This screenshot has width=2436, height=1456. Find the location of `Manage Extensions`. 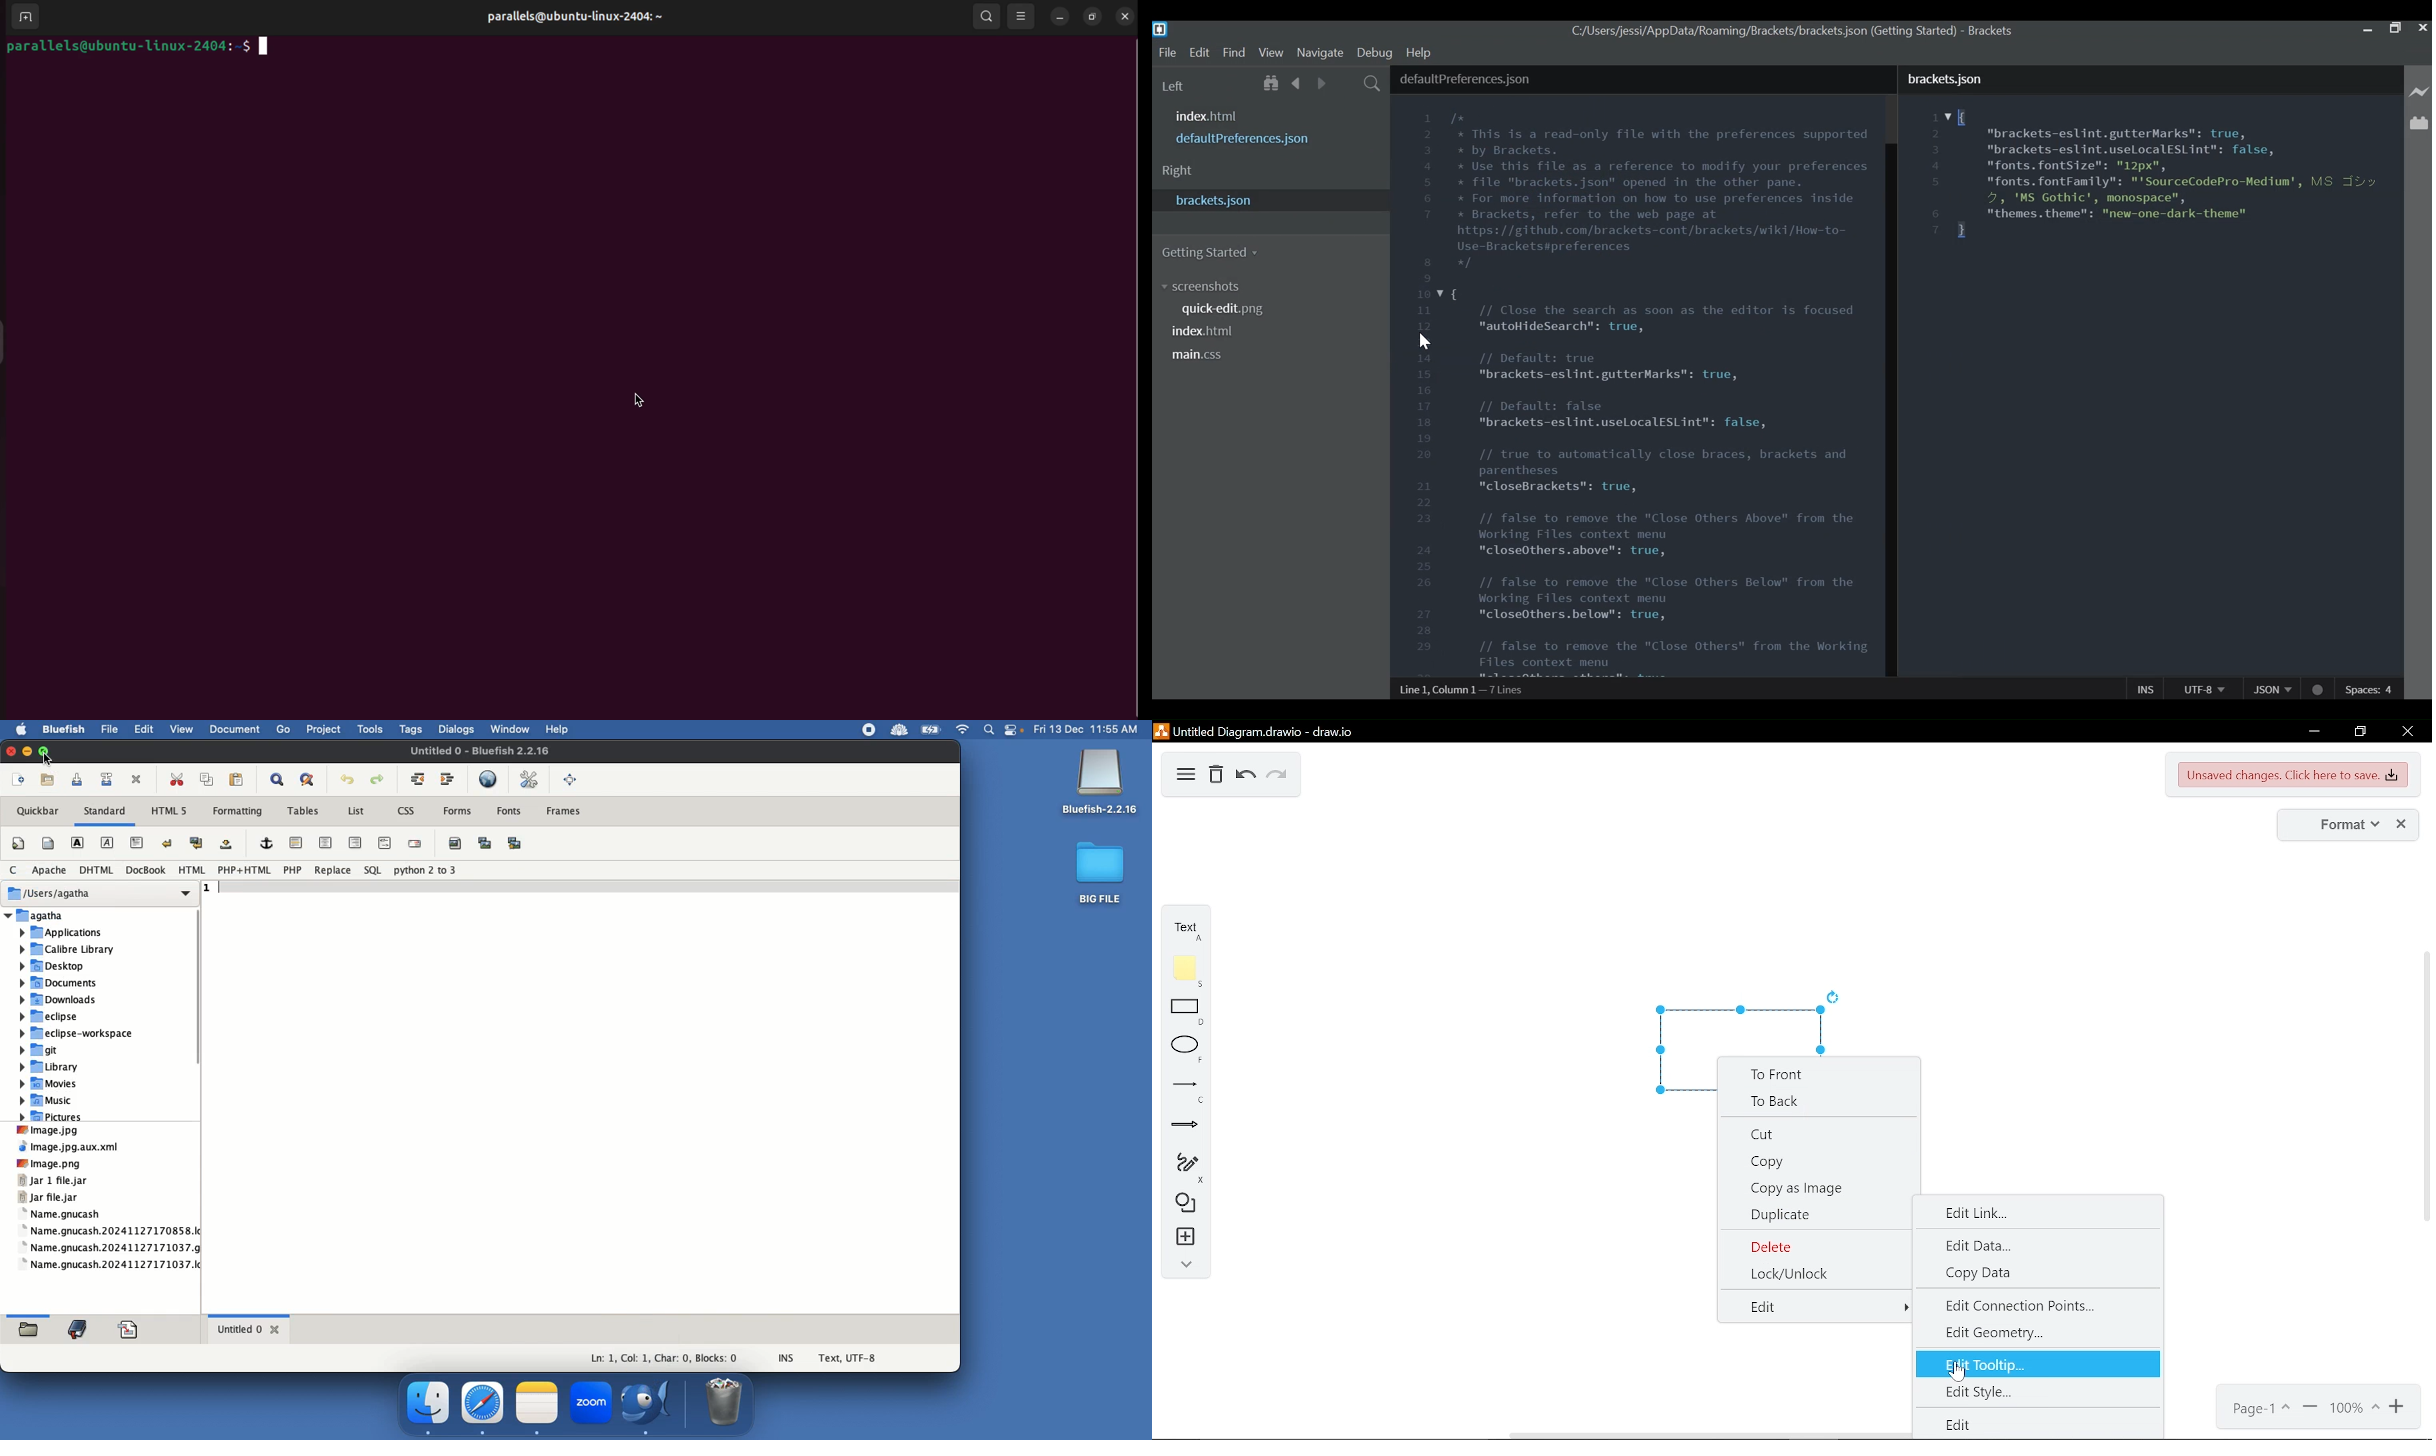

Manage Extensions is located at coordinates (2419, 122).